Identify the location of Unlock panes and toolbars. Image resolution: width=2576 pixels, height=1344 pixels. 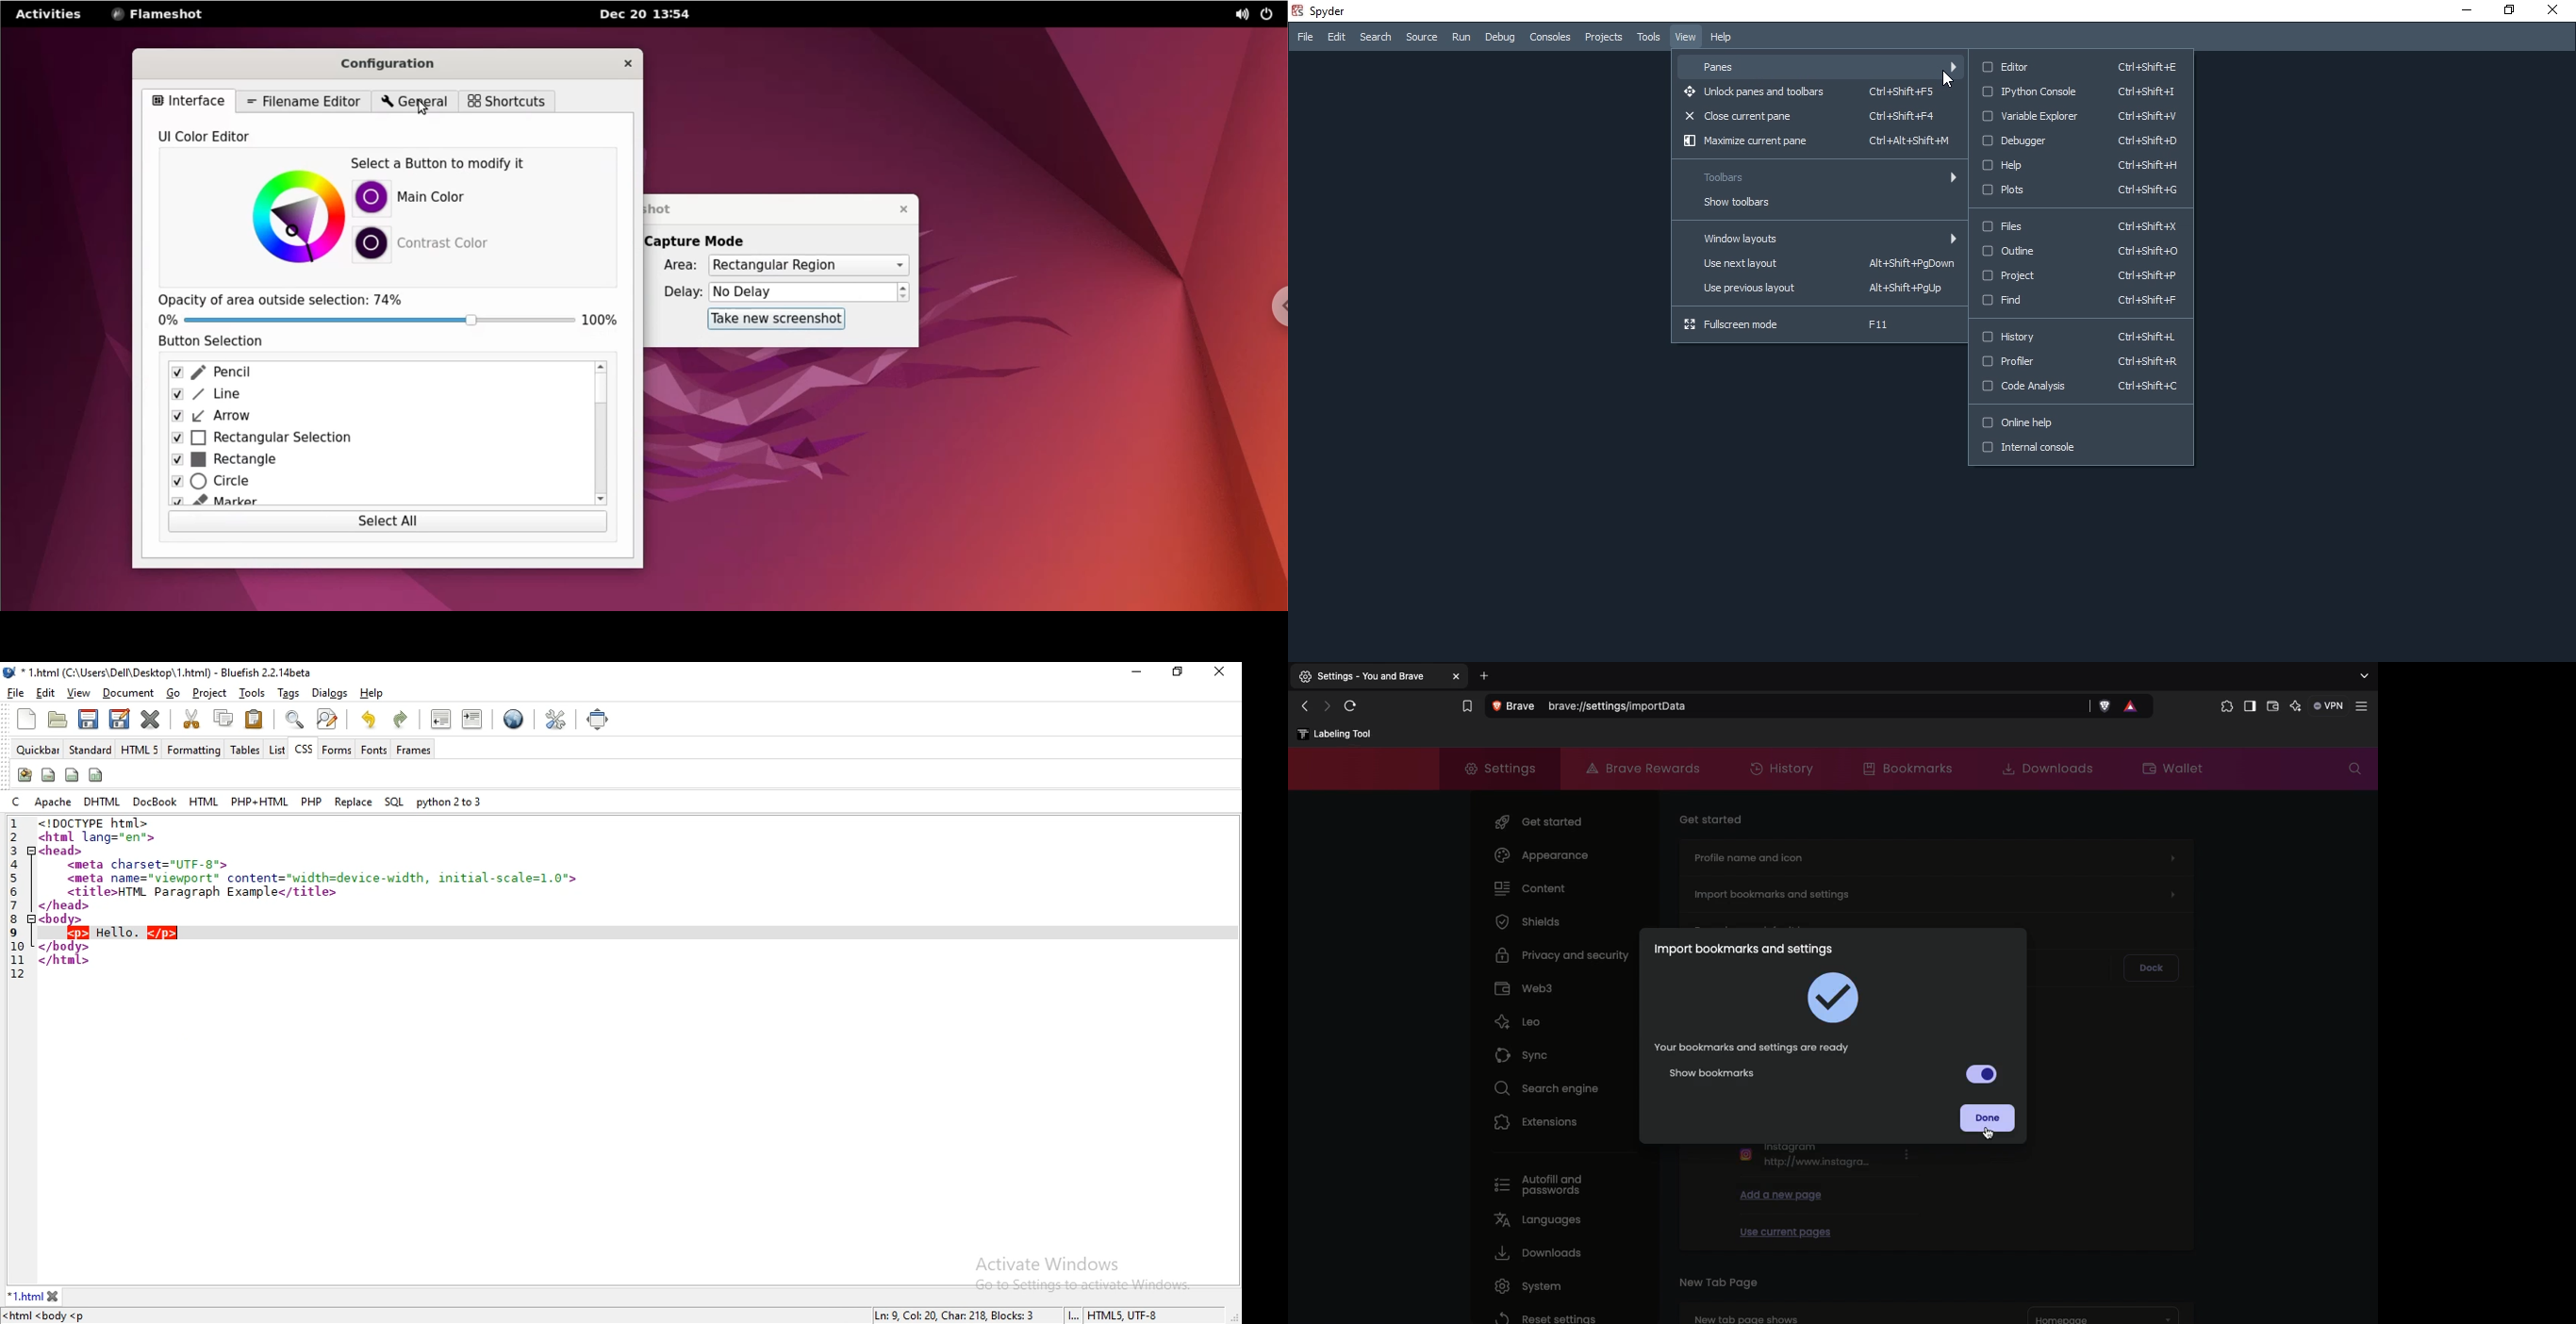
(1814, 92).